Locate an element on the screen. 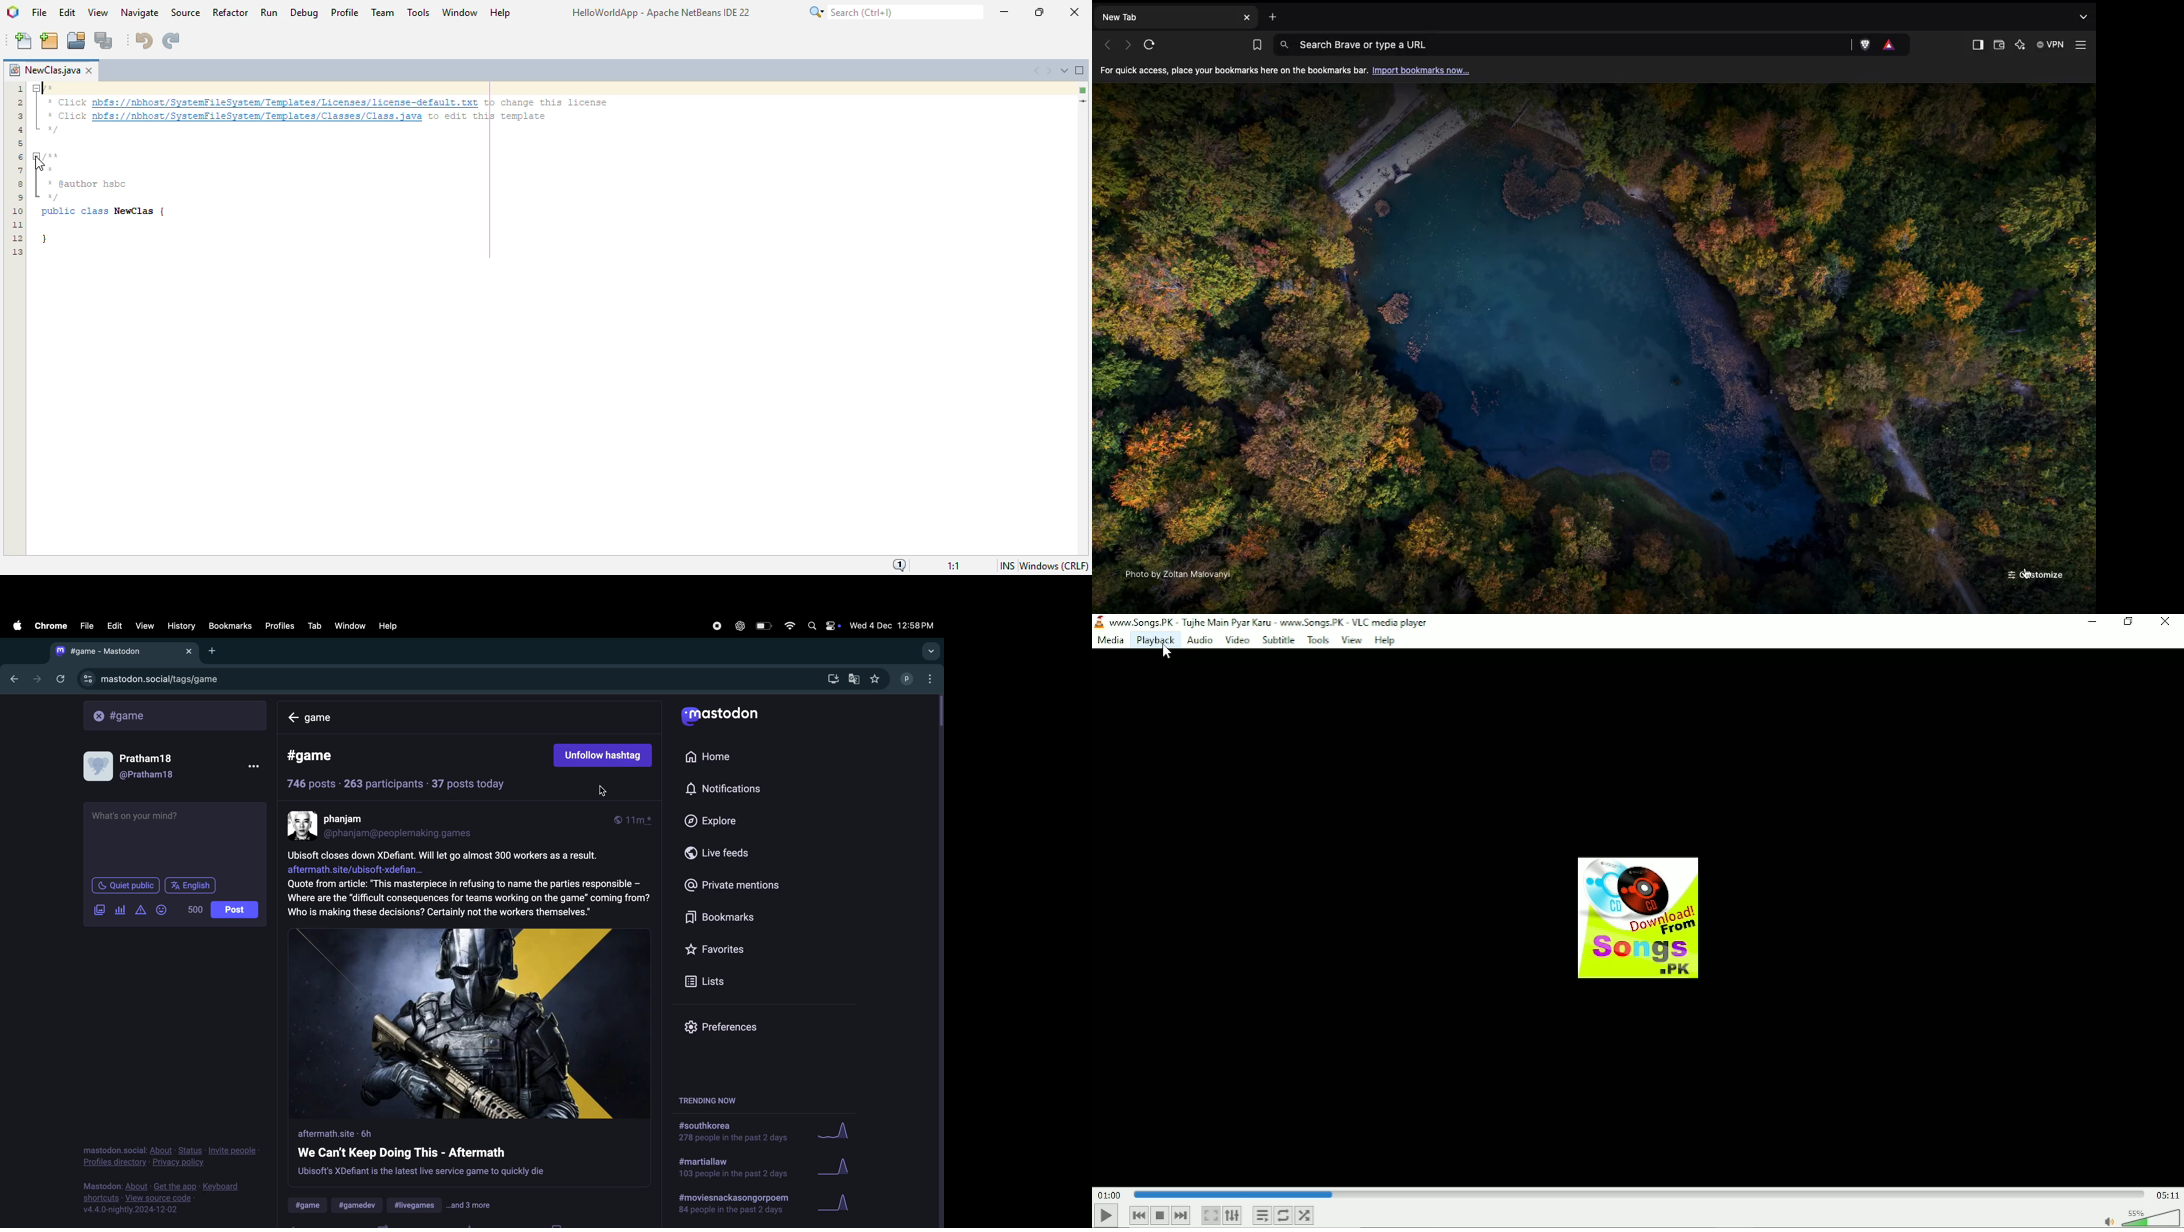 This screenshot has width=2184, height=1232. #more is located at coordinates (470, 1205).